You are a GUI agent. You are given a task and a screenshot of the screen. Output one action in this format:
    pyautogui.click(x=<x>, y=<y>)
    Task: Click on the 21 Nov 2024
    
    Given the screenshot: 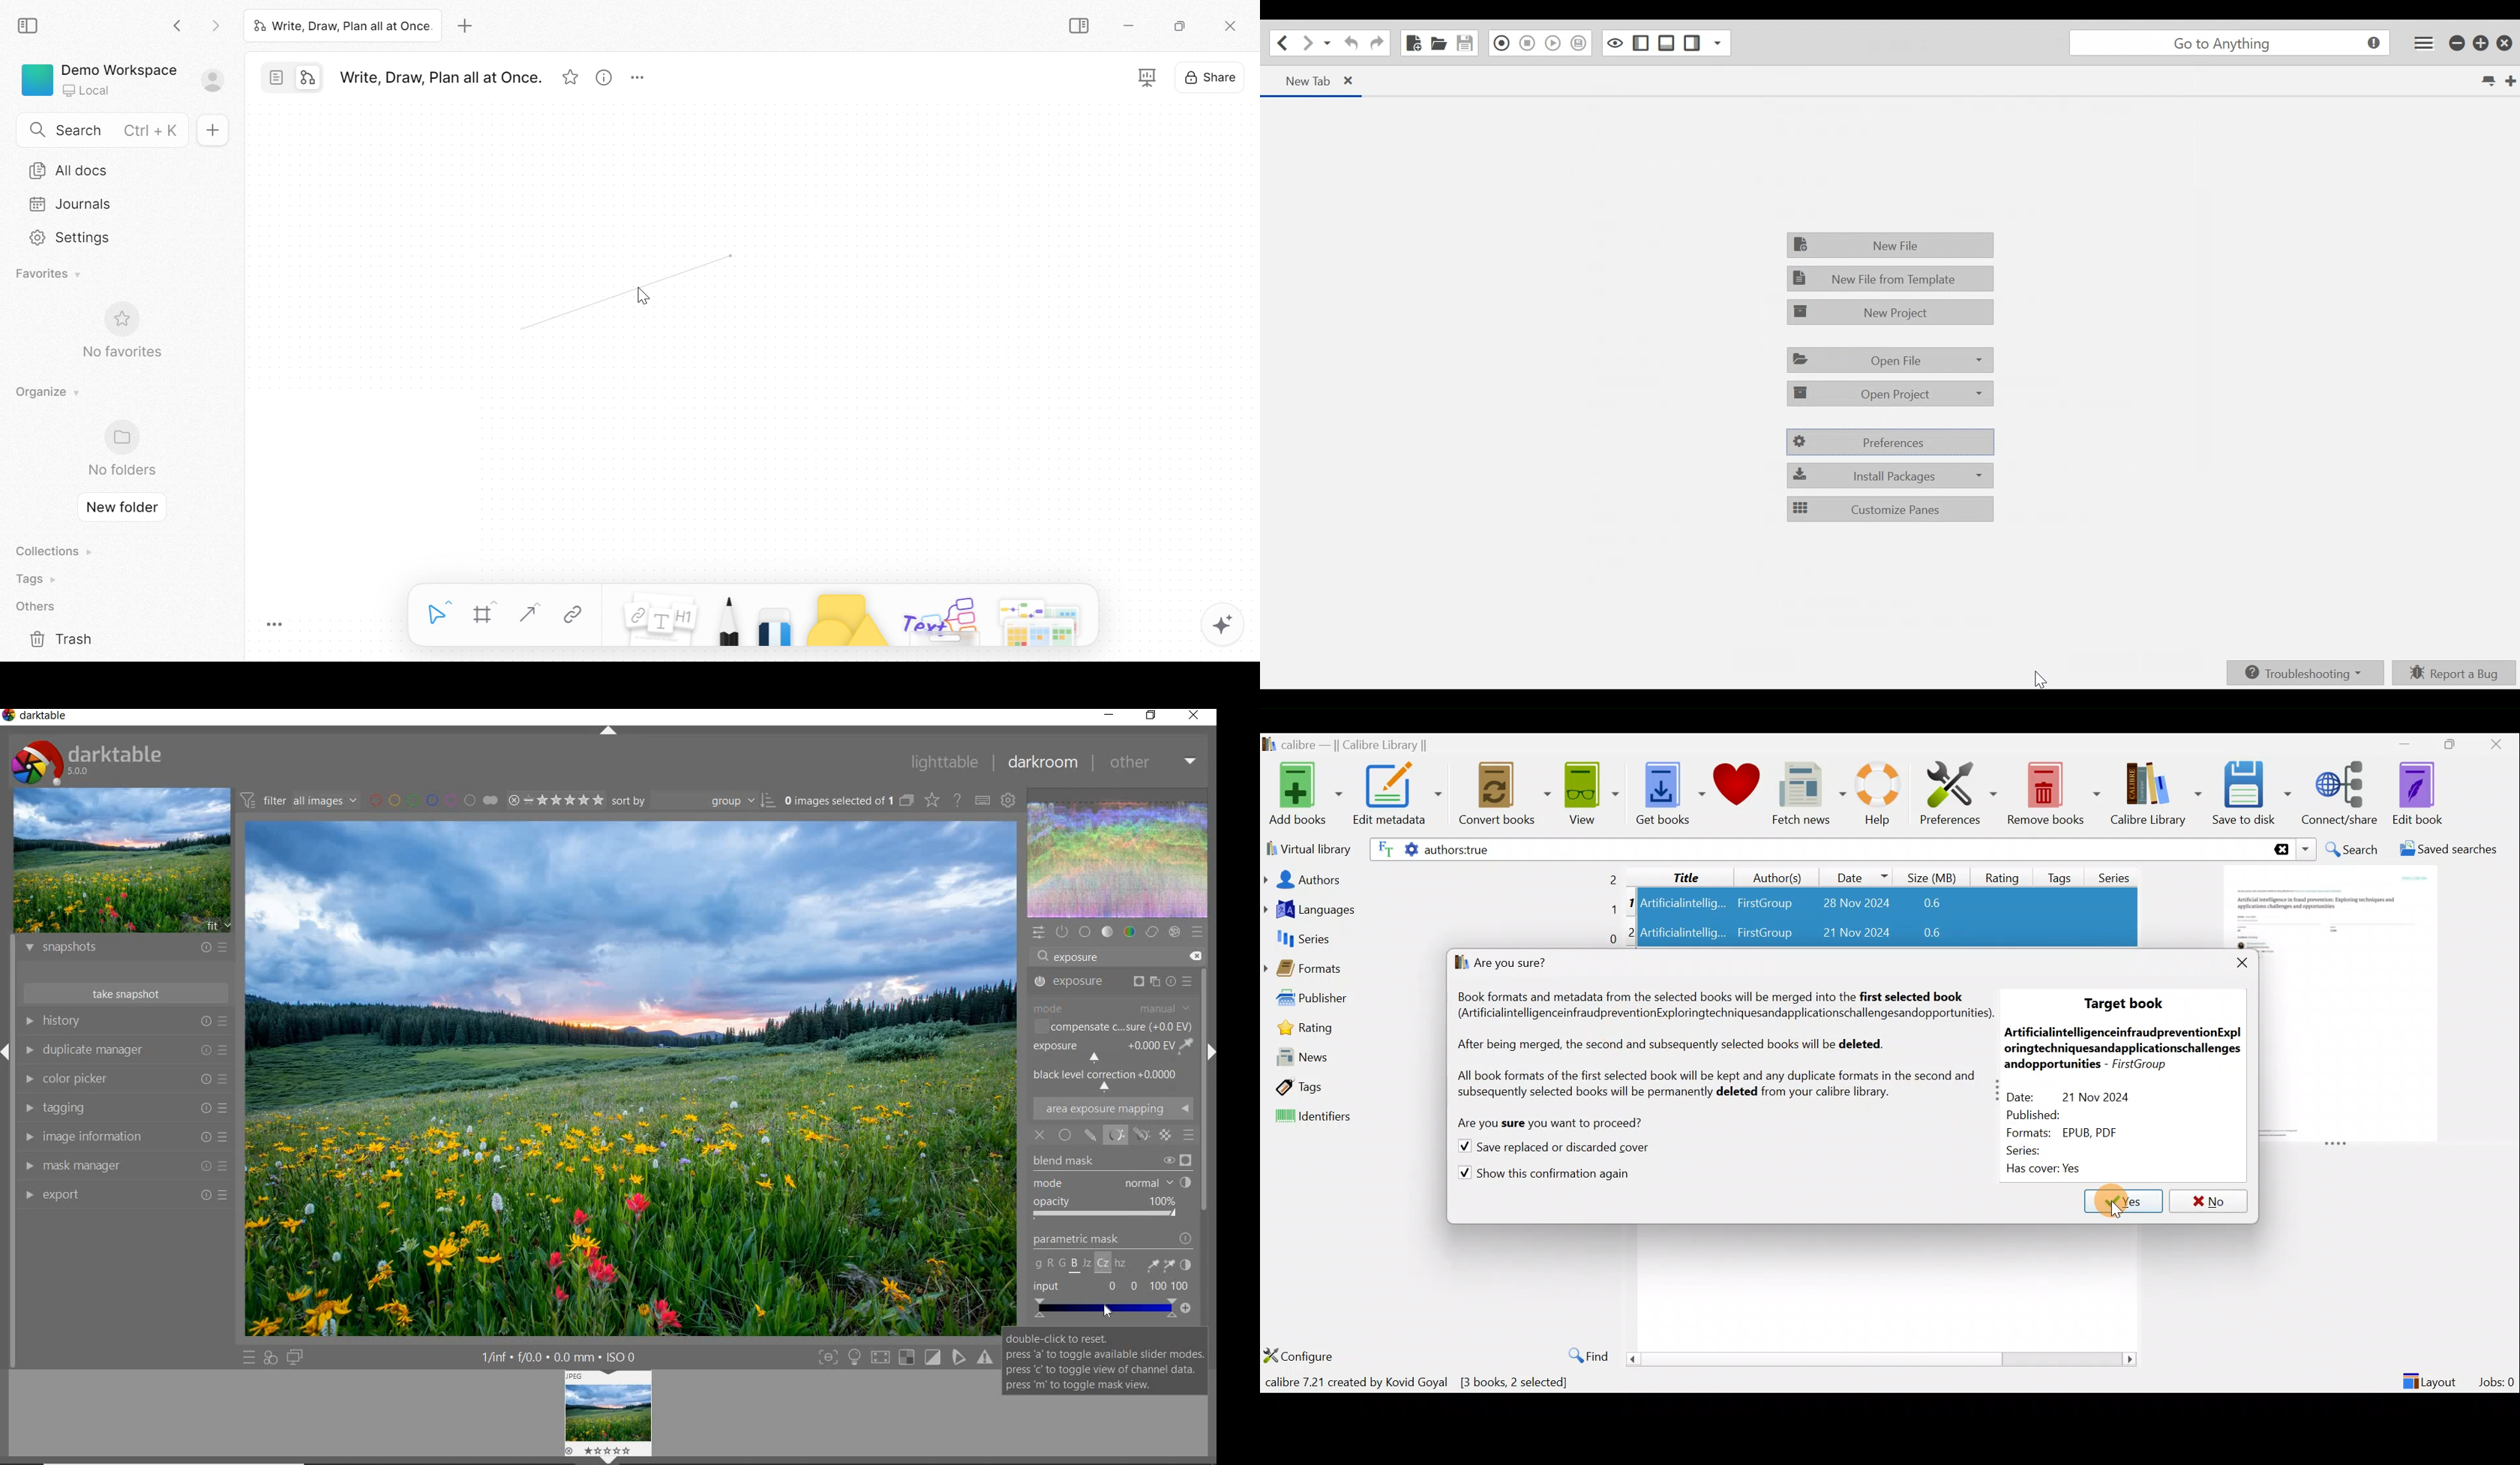 What is the action you would take?
    pyautogui.click(x=1847, y=934)
    